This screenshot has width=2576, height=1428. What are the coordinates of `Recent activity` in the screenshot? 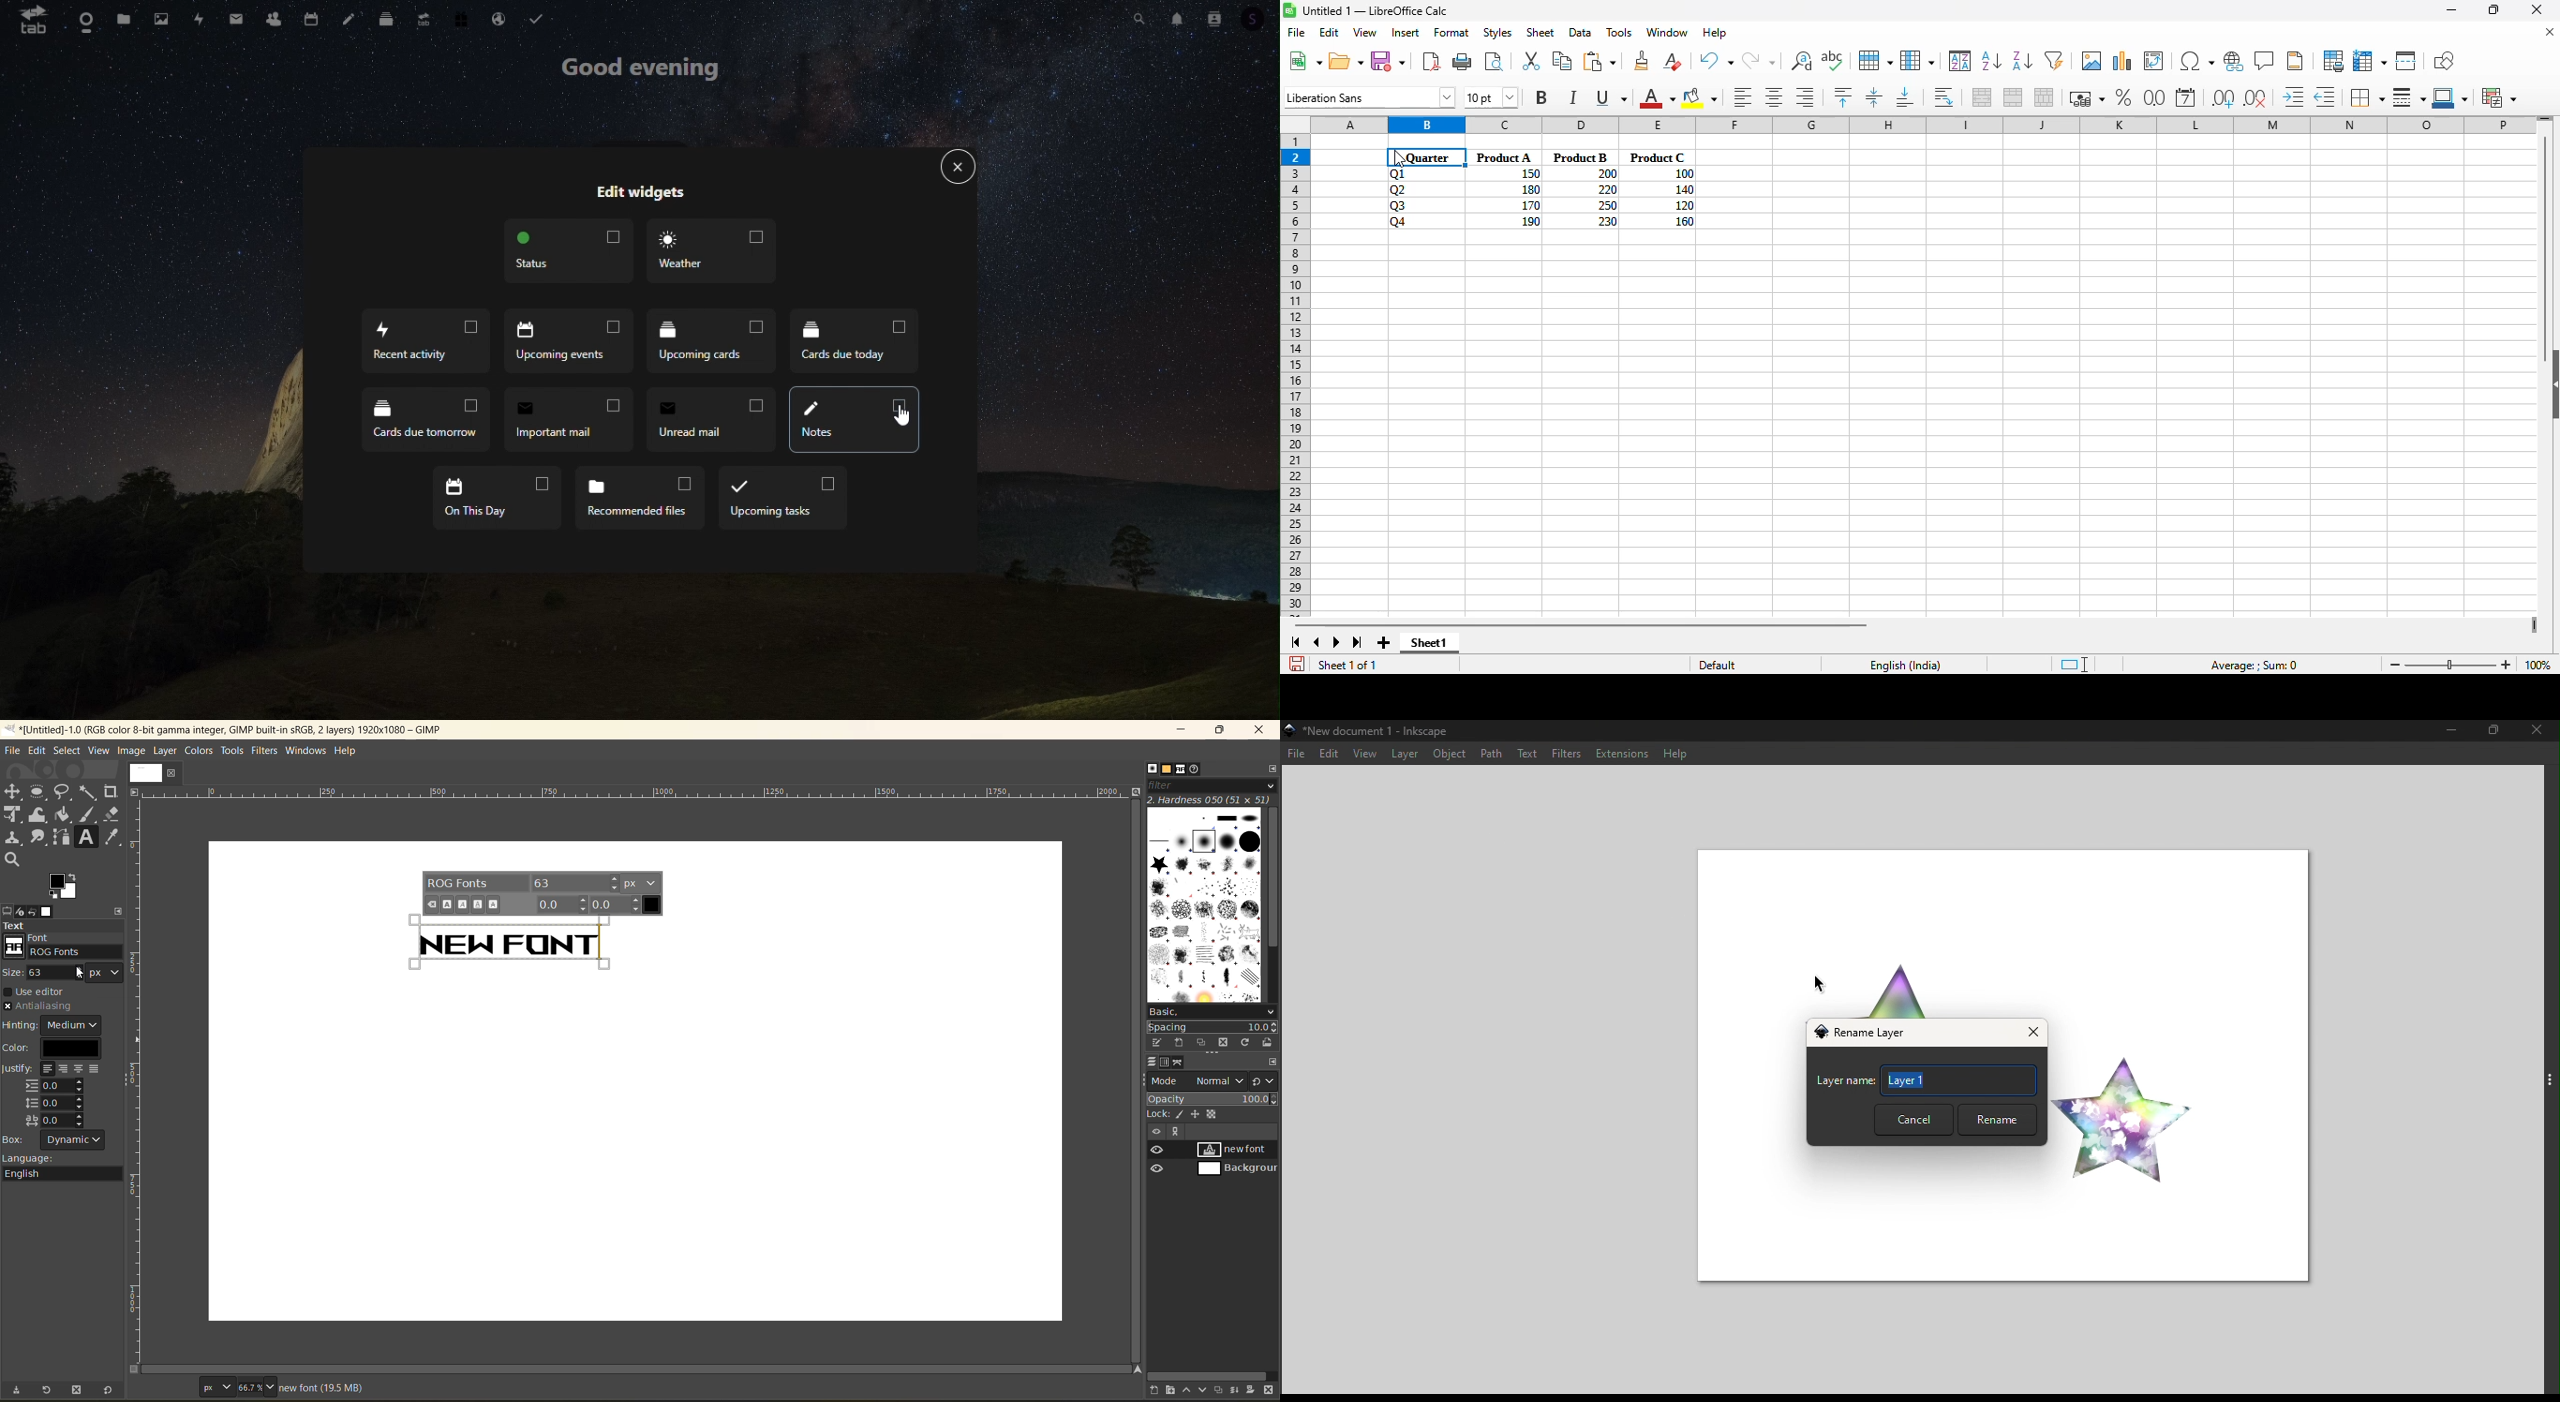 It's located at (429, 340).